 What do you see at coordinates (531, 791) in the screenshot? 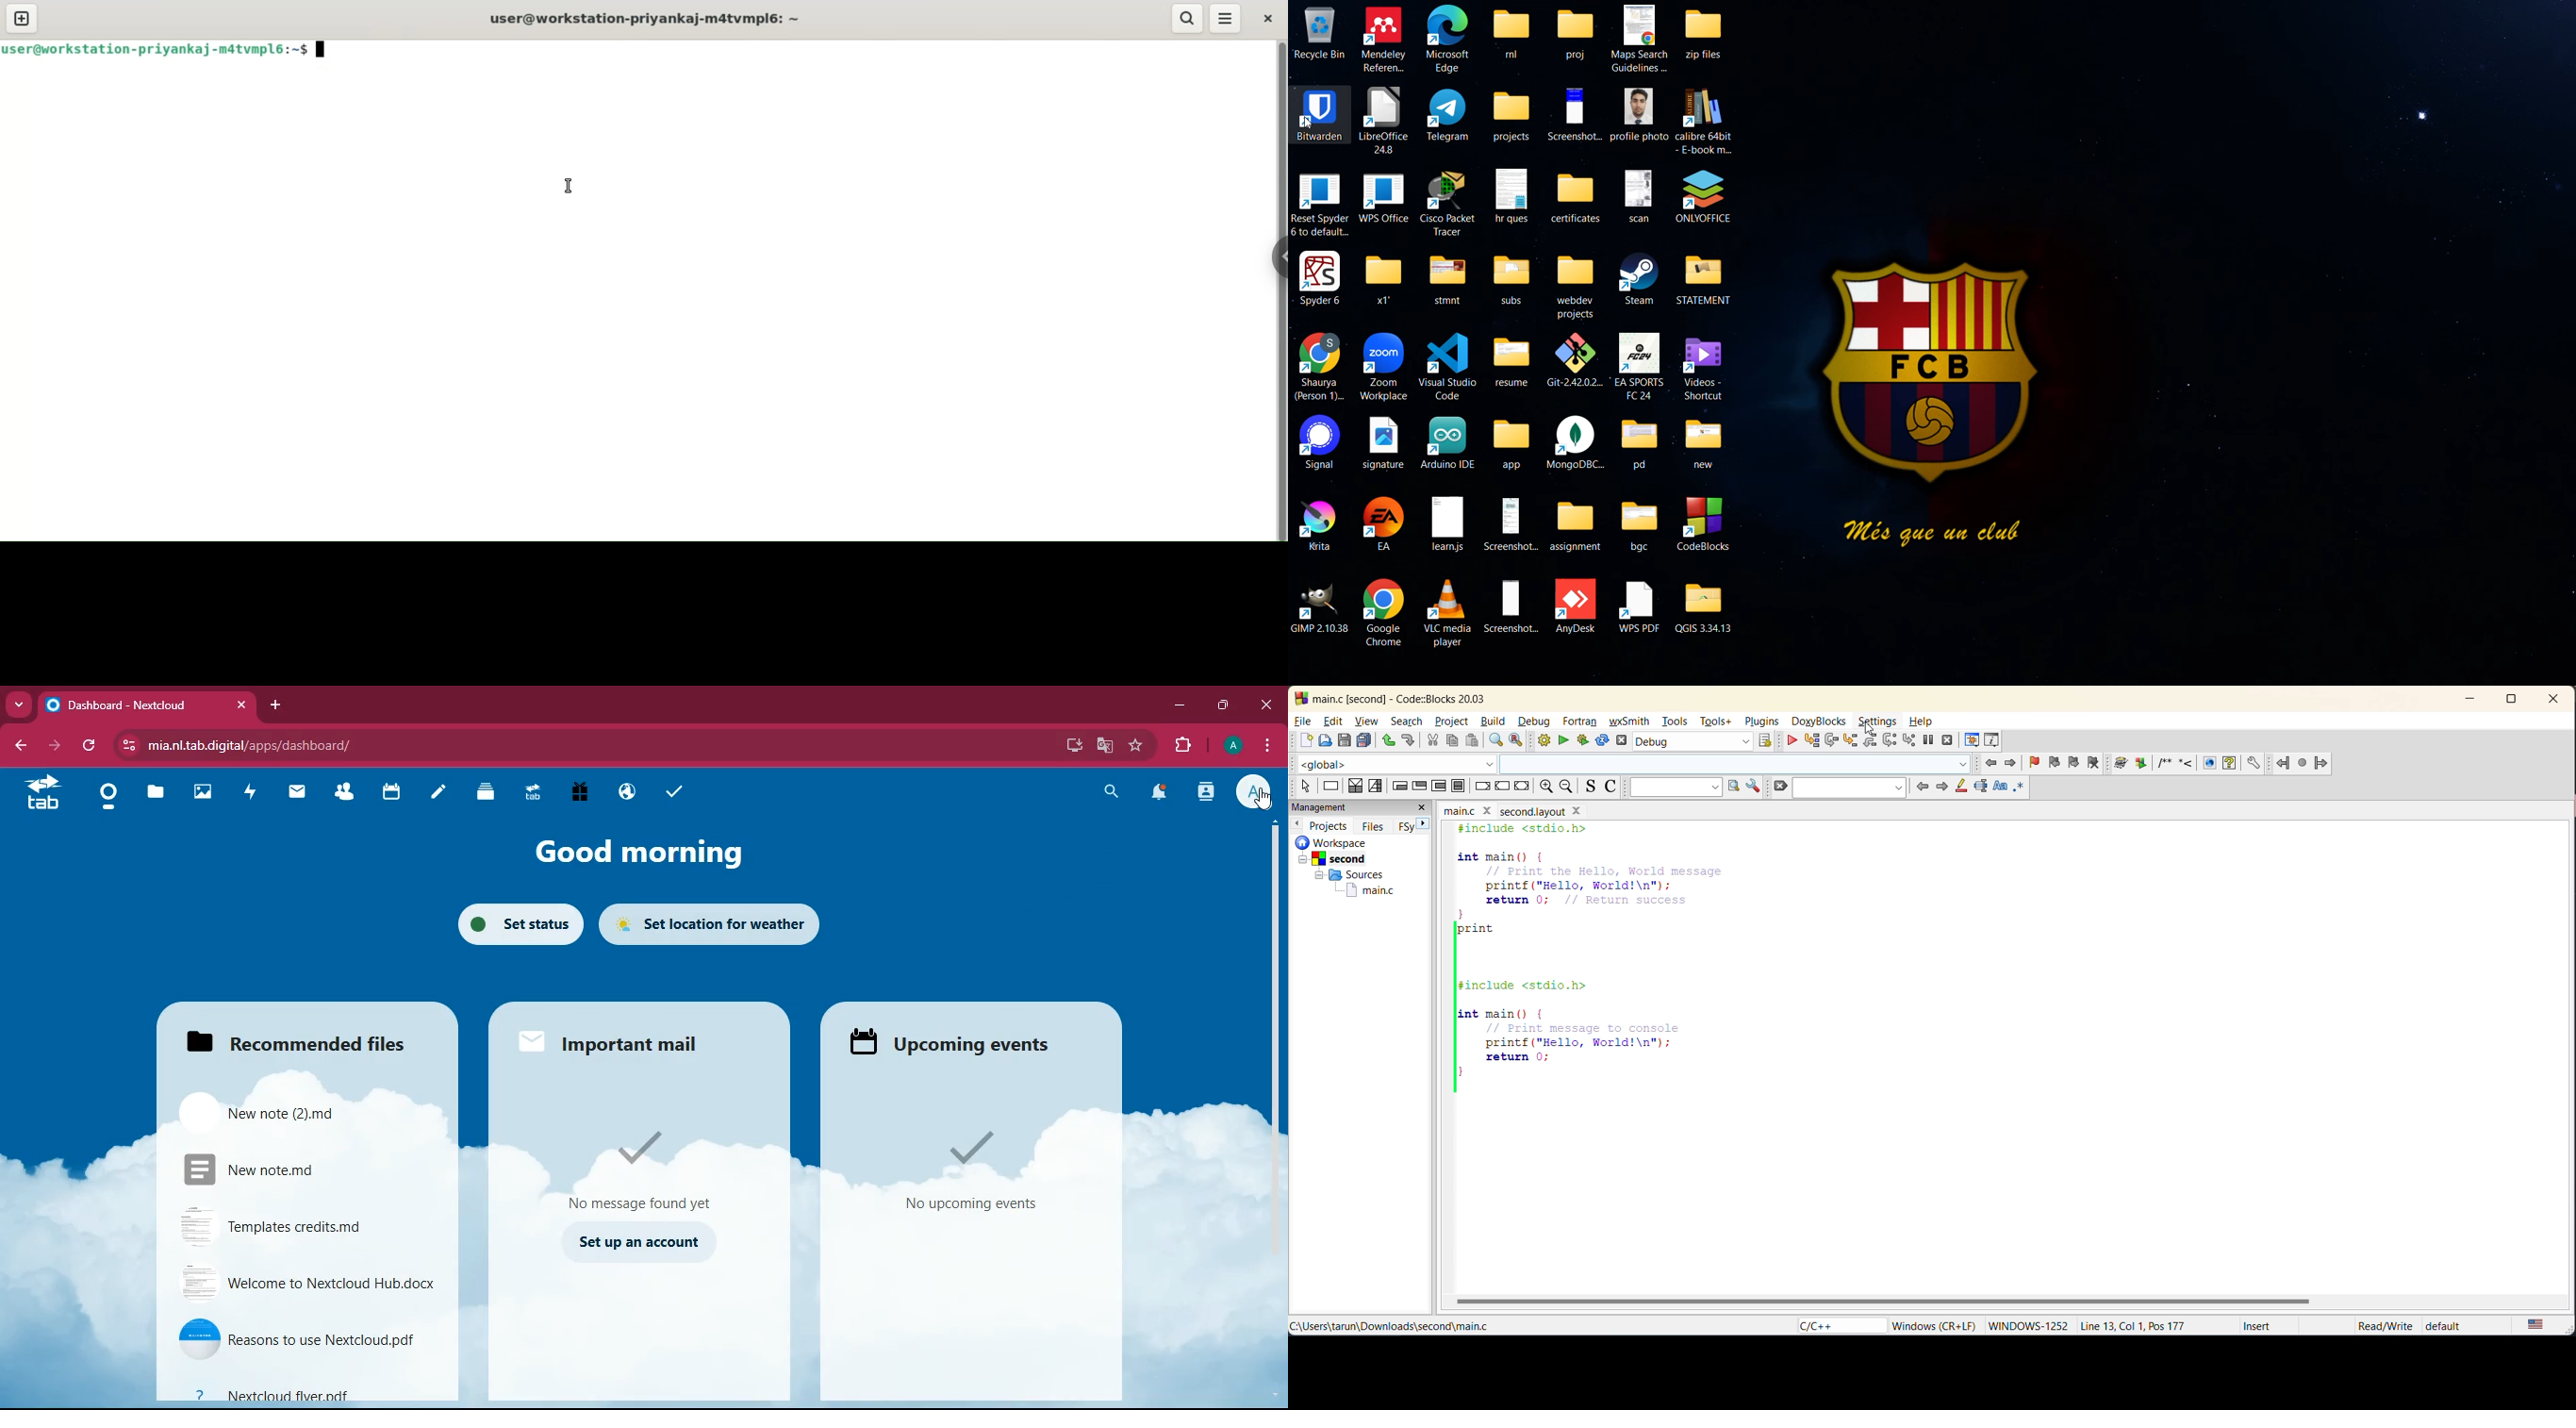
I see `tab` at bounding box center [531, 791].